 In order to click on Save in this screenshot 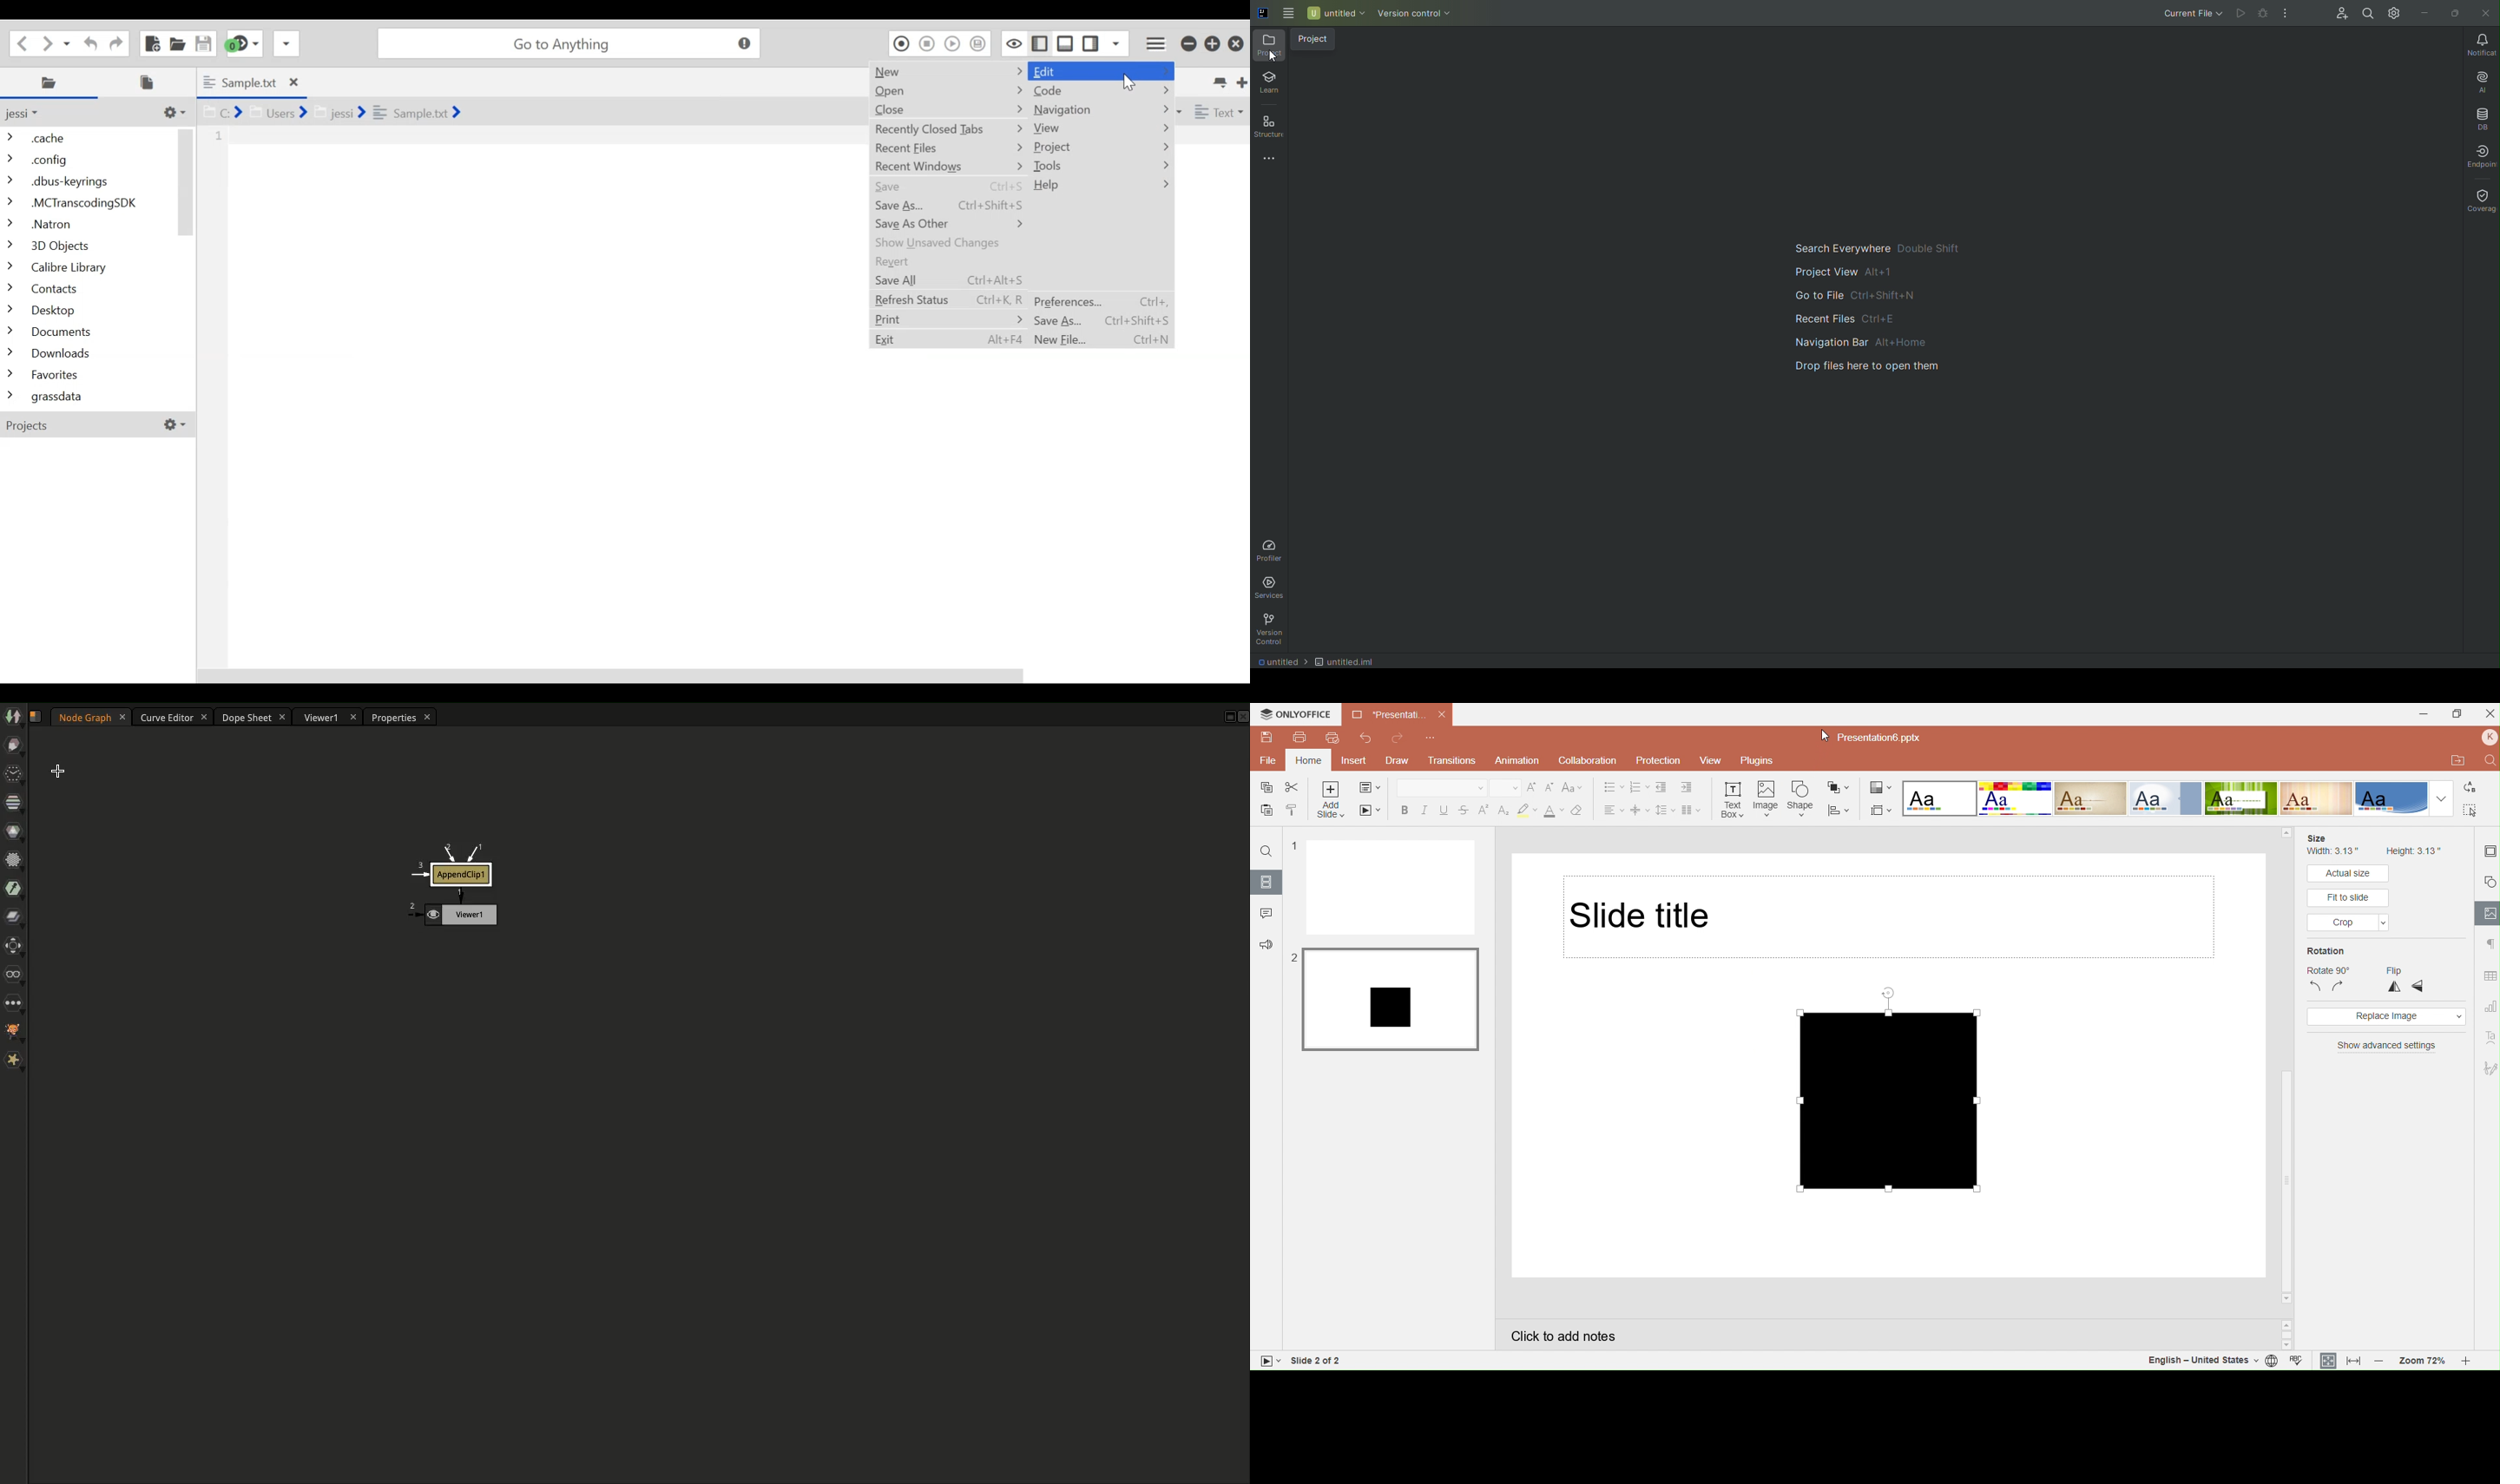, I will do `click(1266, 737)`.